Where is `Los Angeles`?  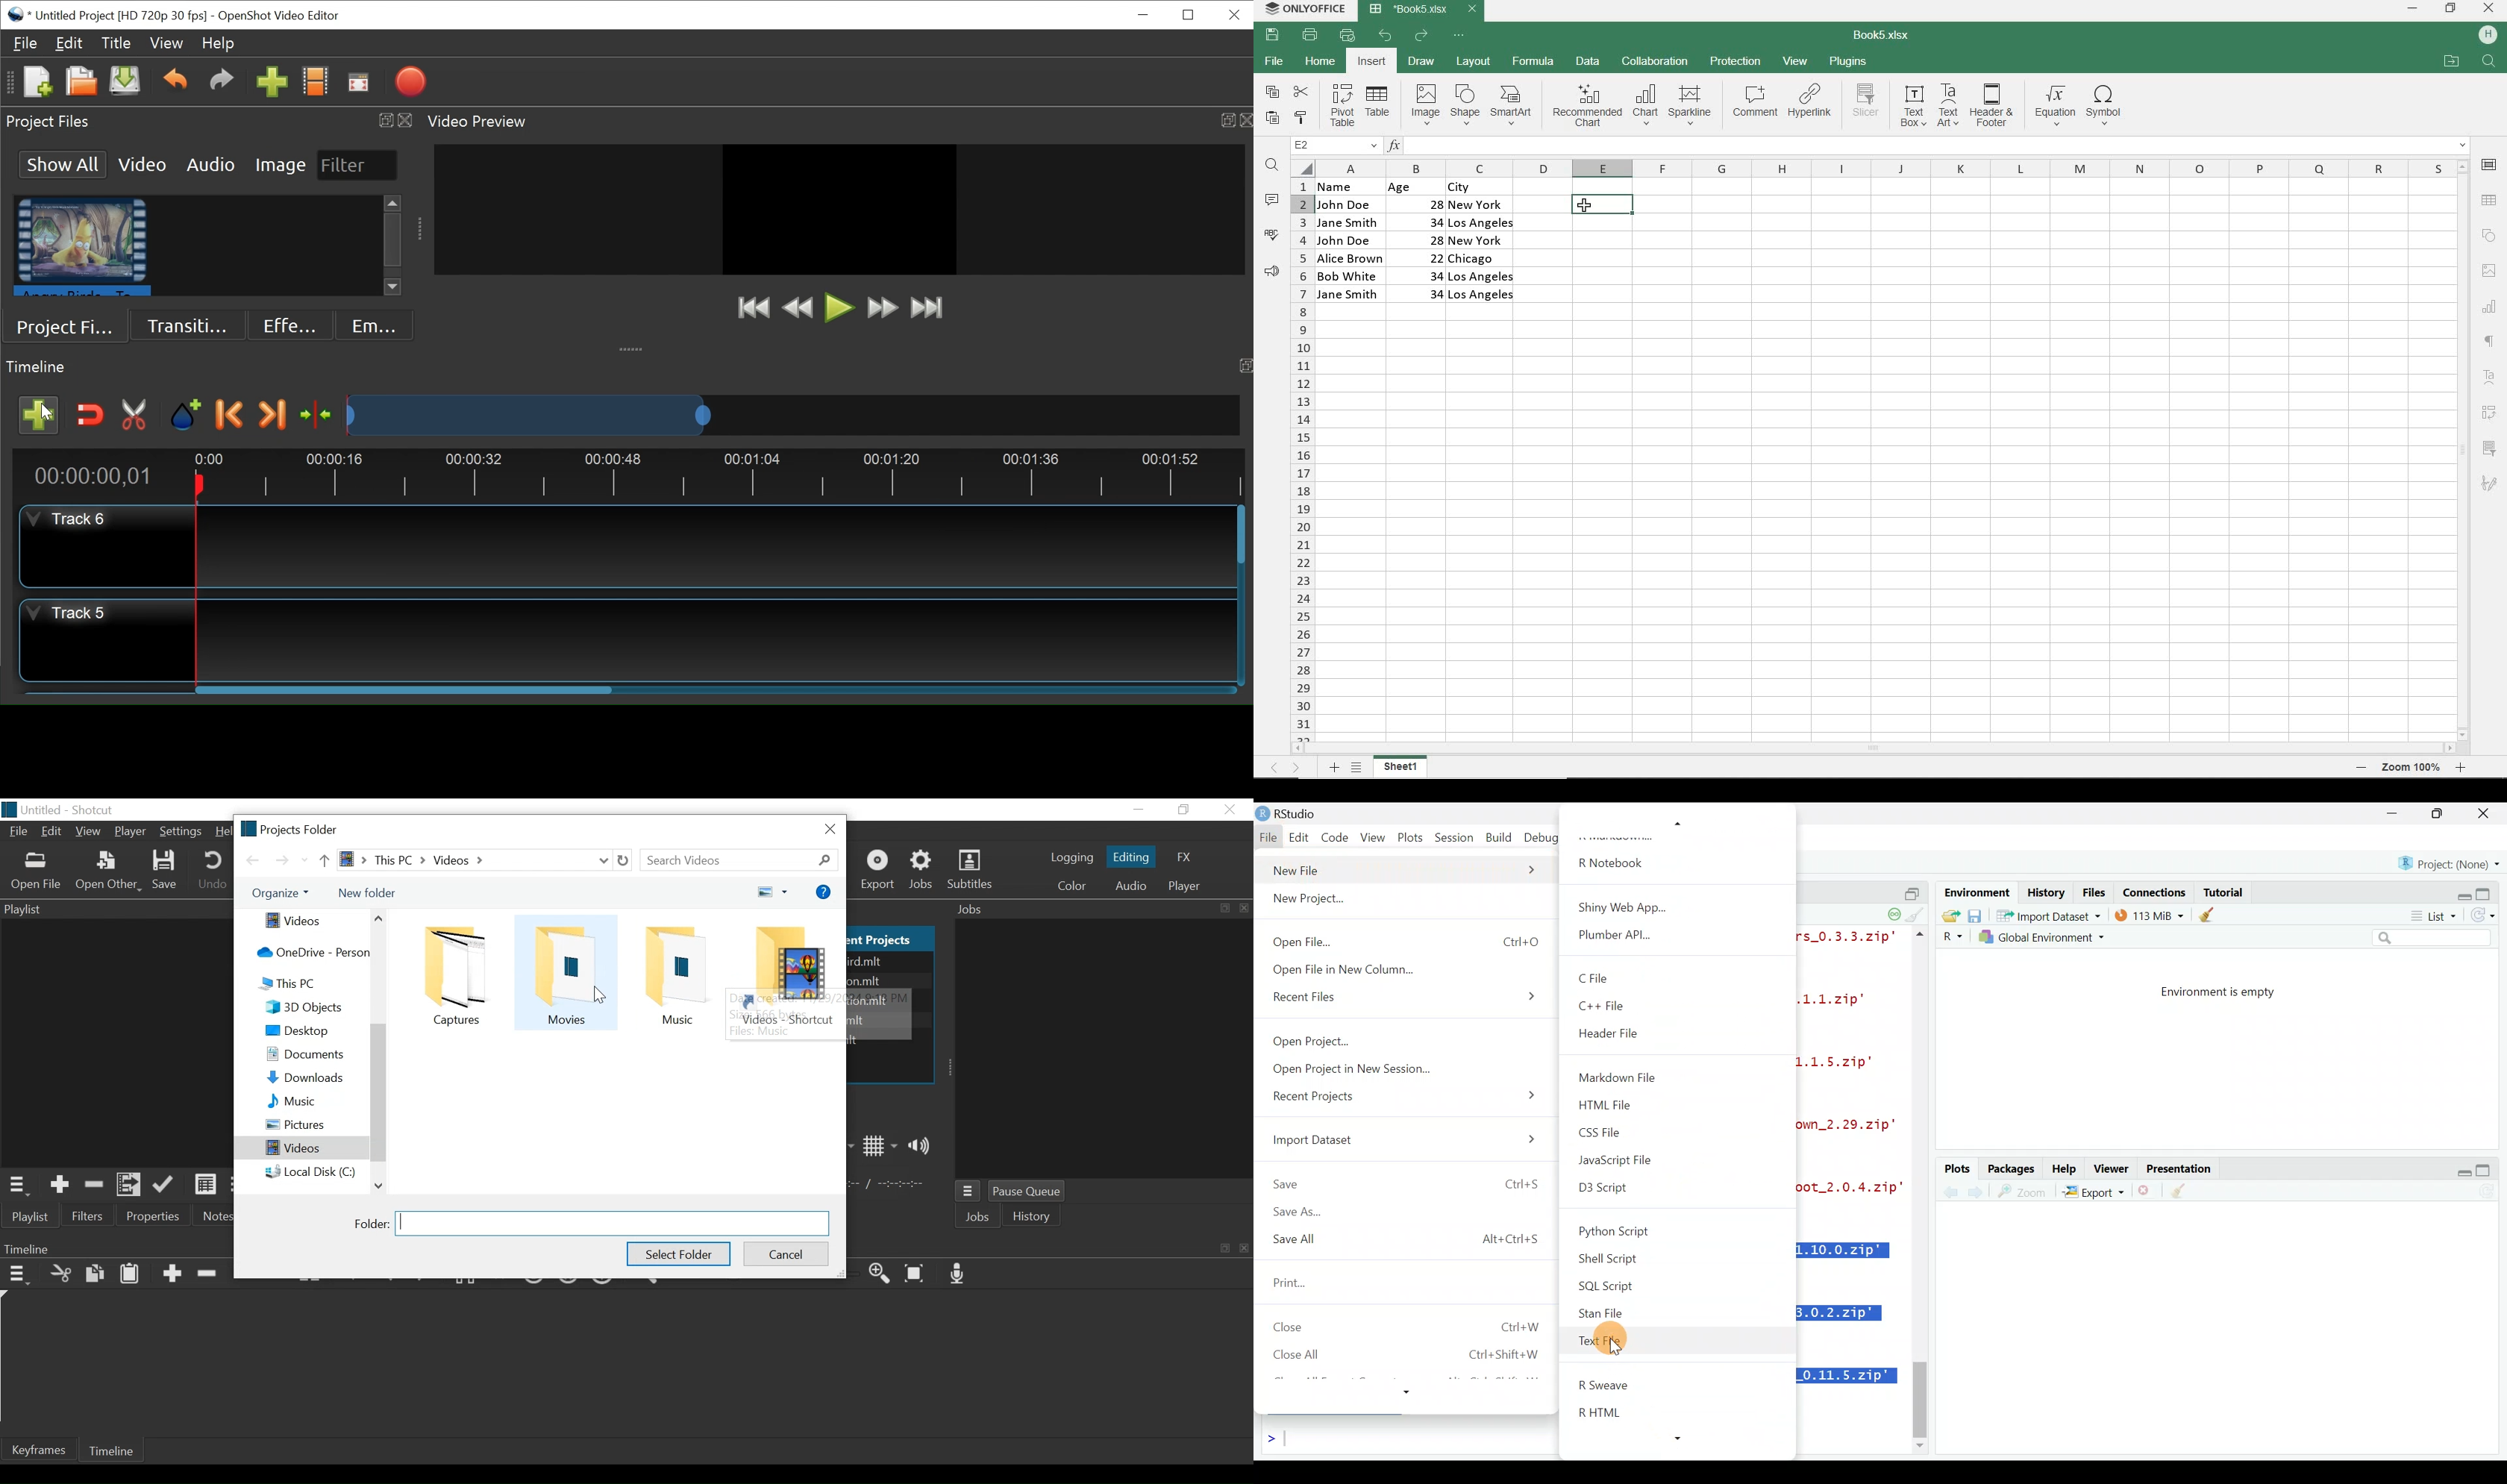
Los Angeles is located at coordinates (1480, 225).